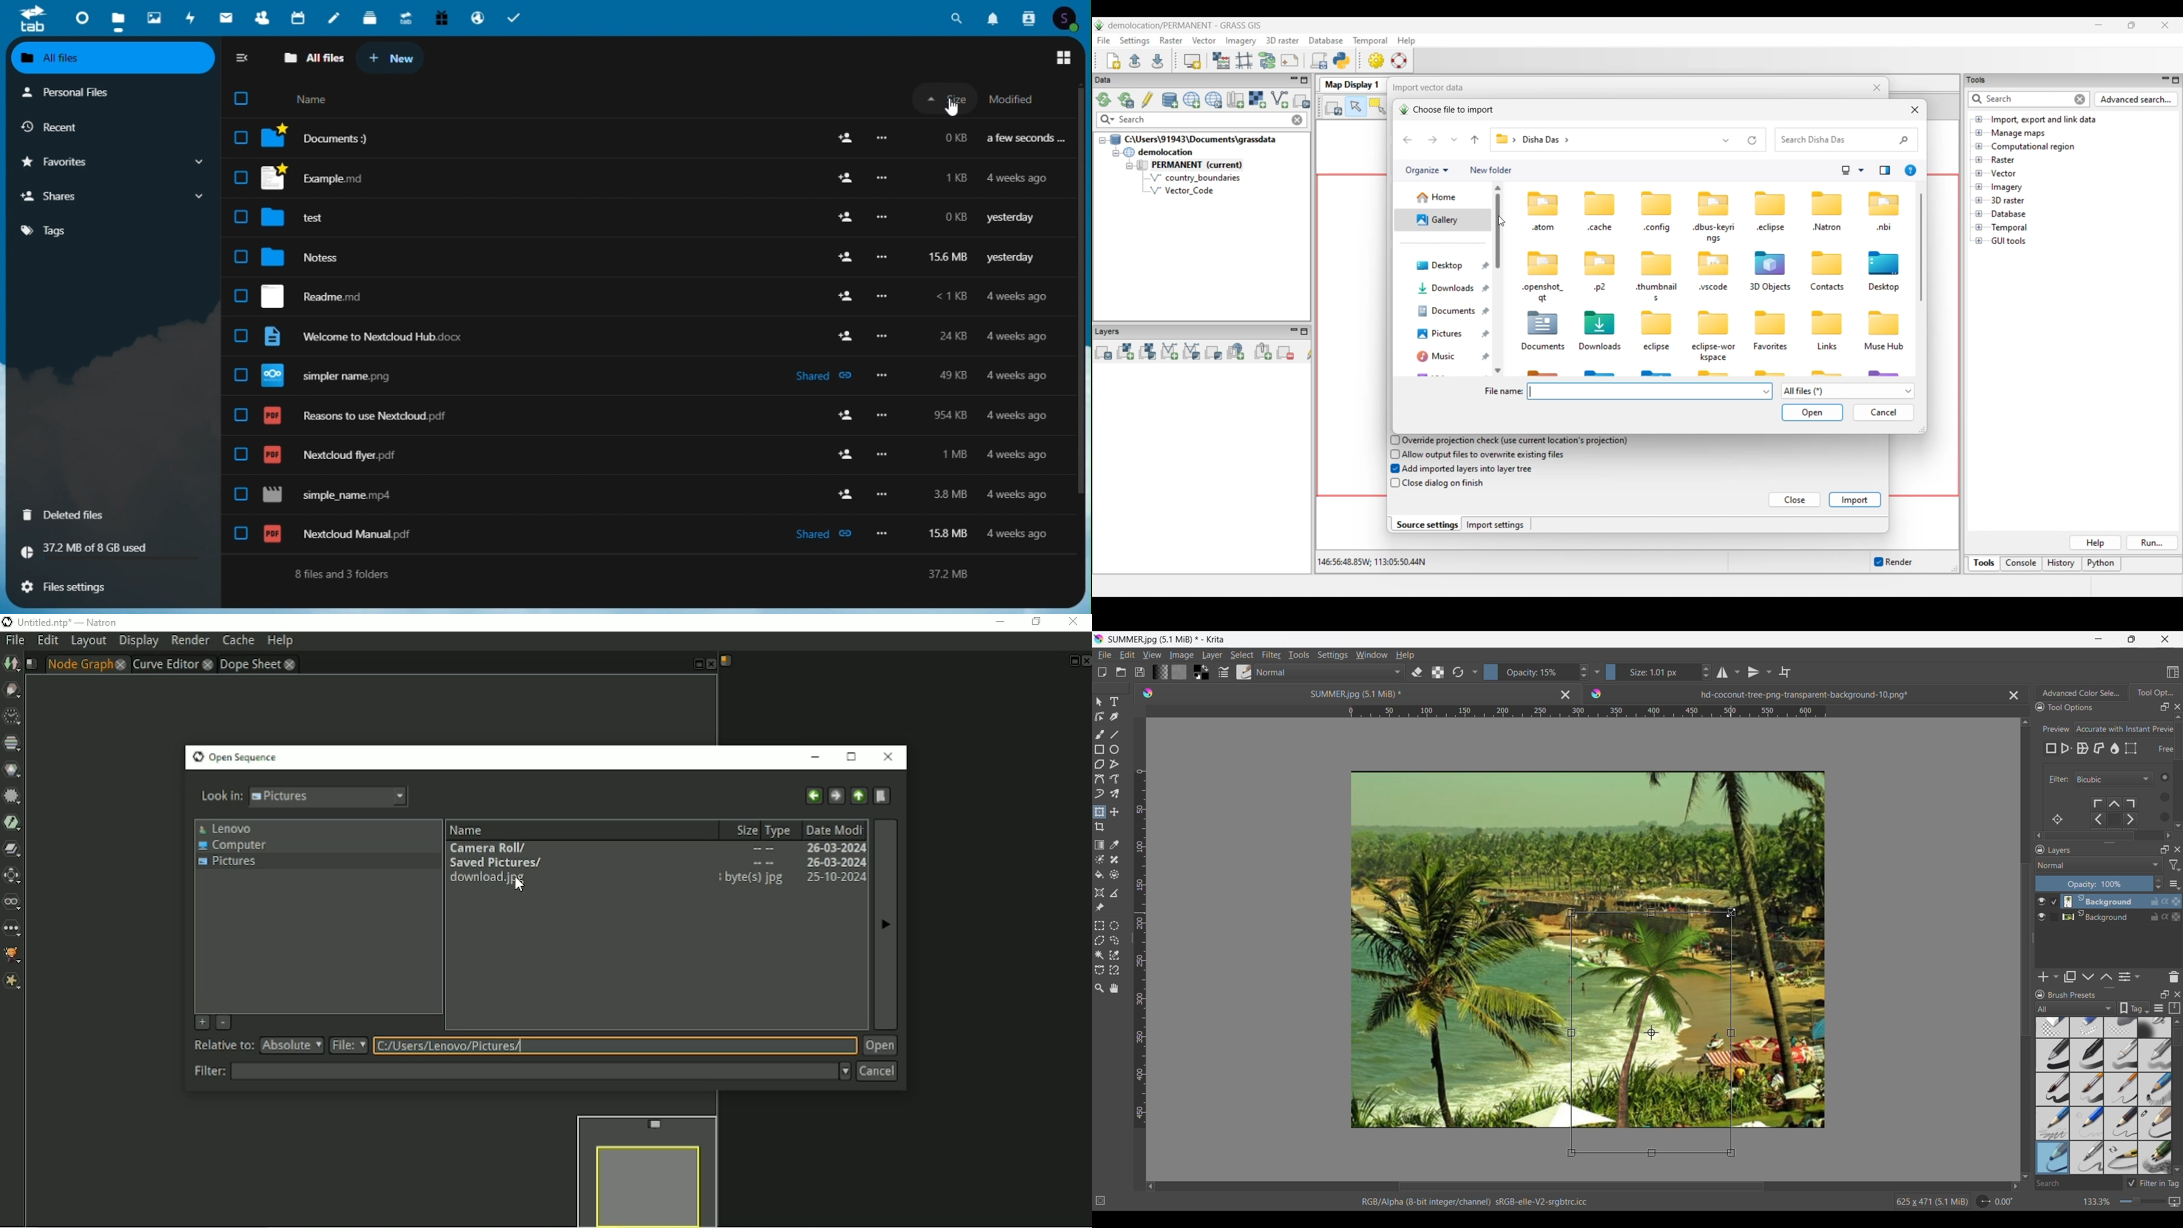  Describe the element at coordinates (114, 58) in the screenshot. I see `All files` at that location.